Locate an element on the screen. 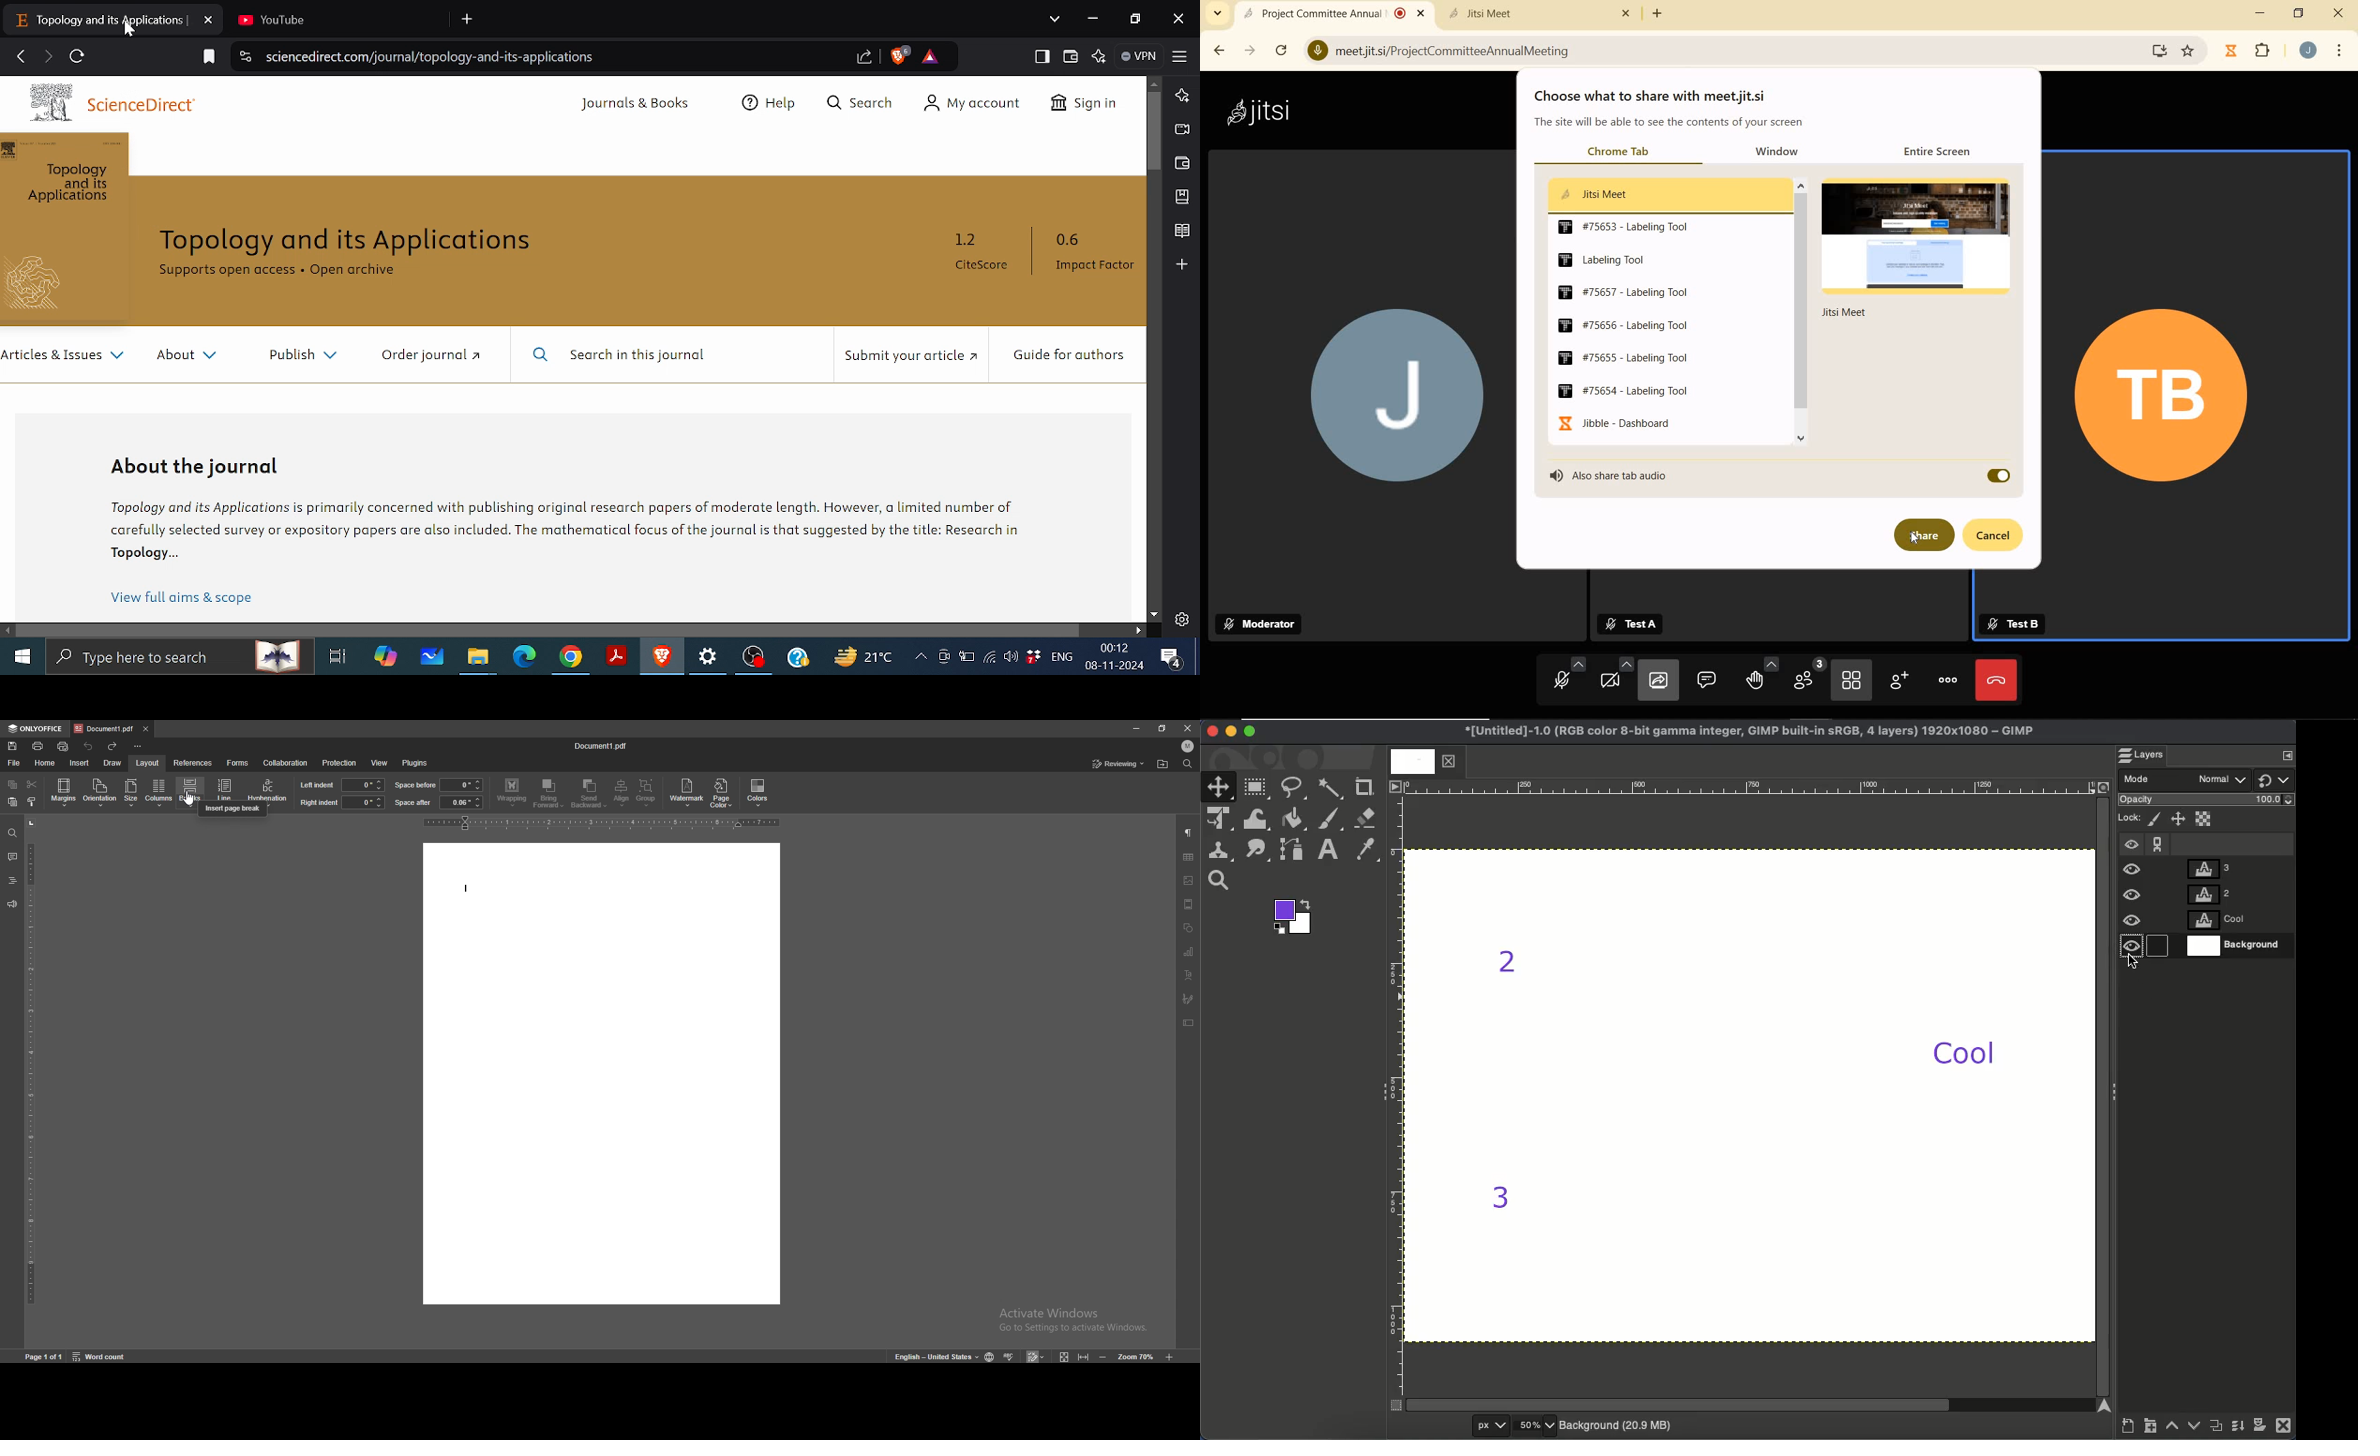 This screenshot has height=1456, width=2380. Search tabs is located at coordinates (1057, 19).